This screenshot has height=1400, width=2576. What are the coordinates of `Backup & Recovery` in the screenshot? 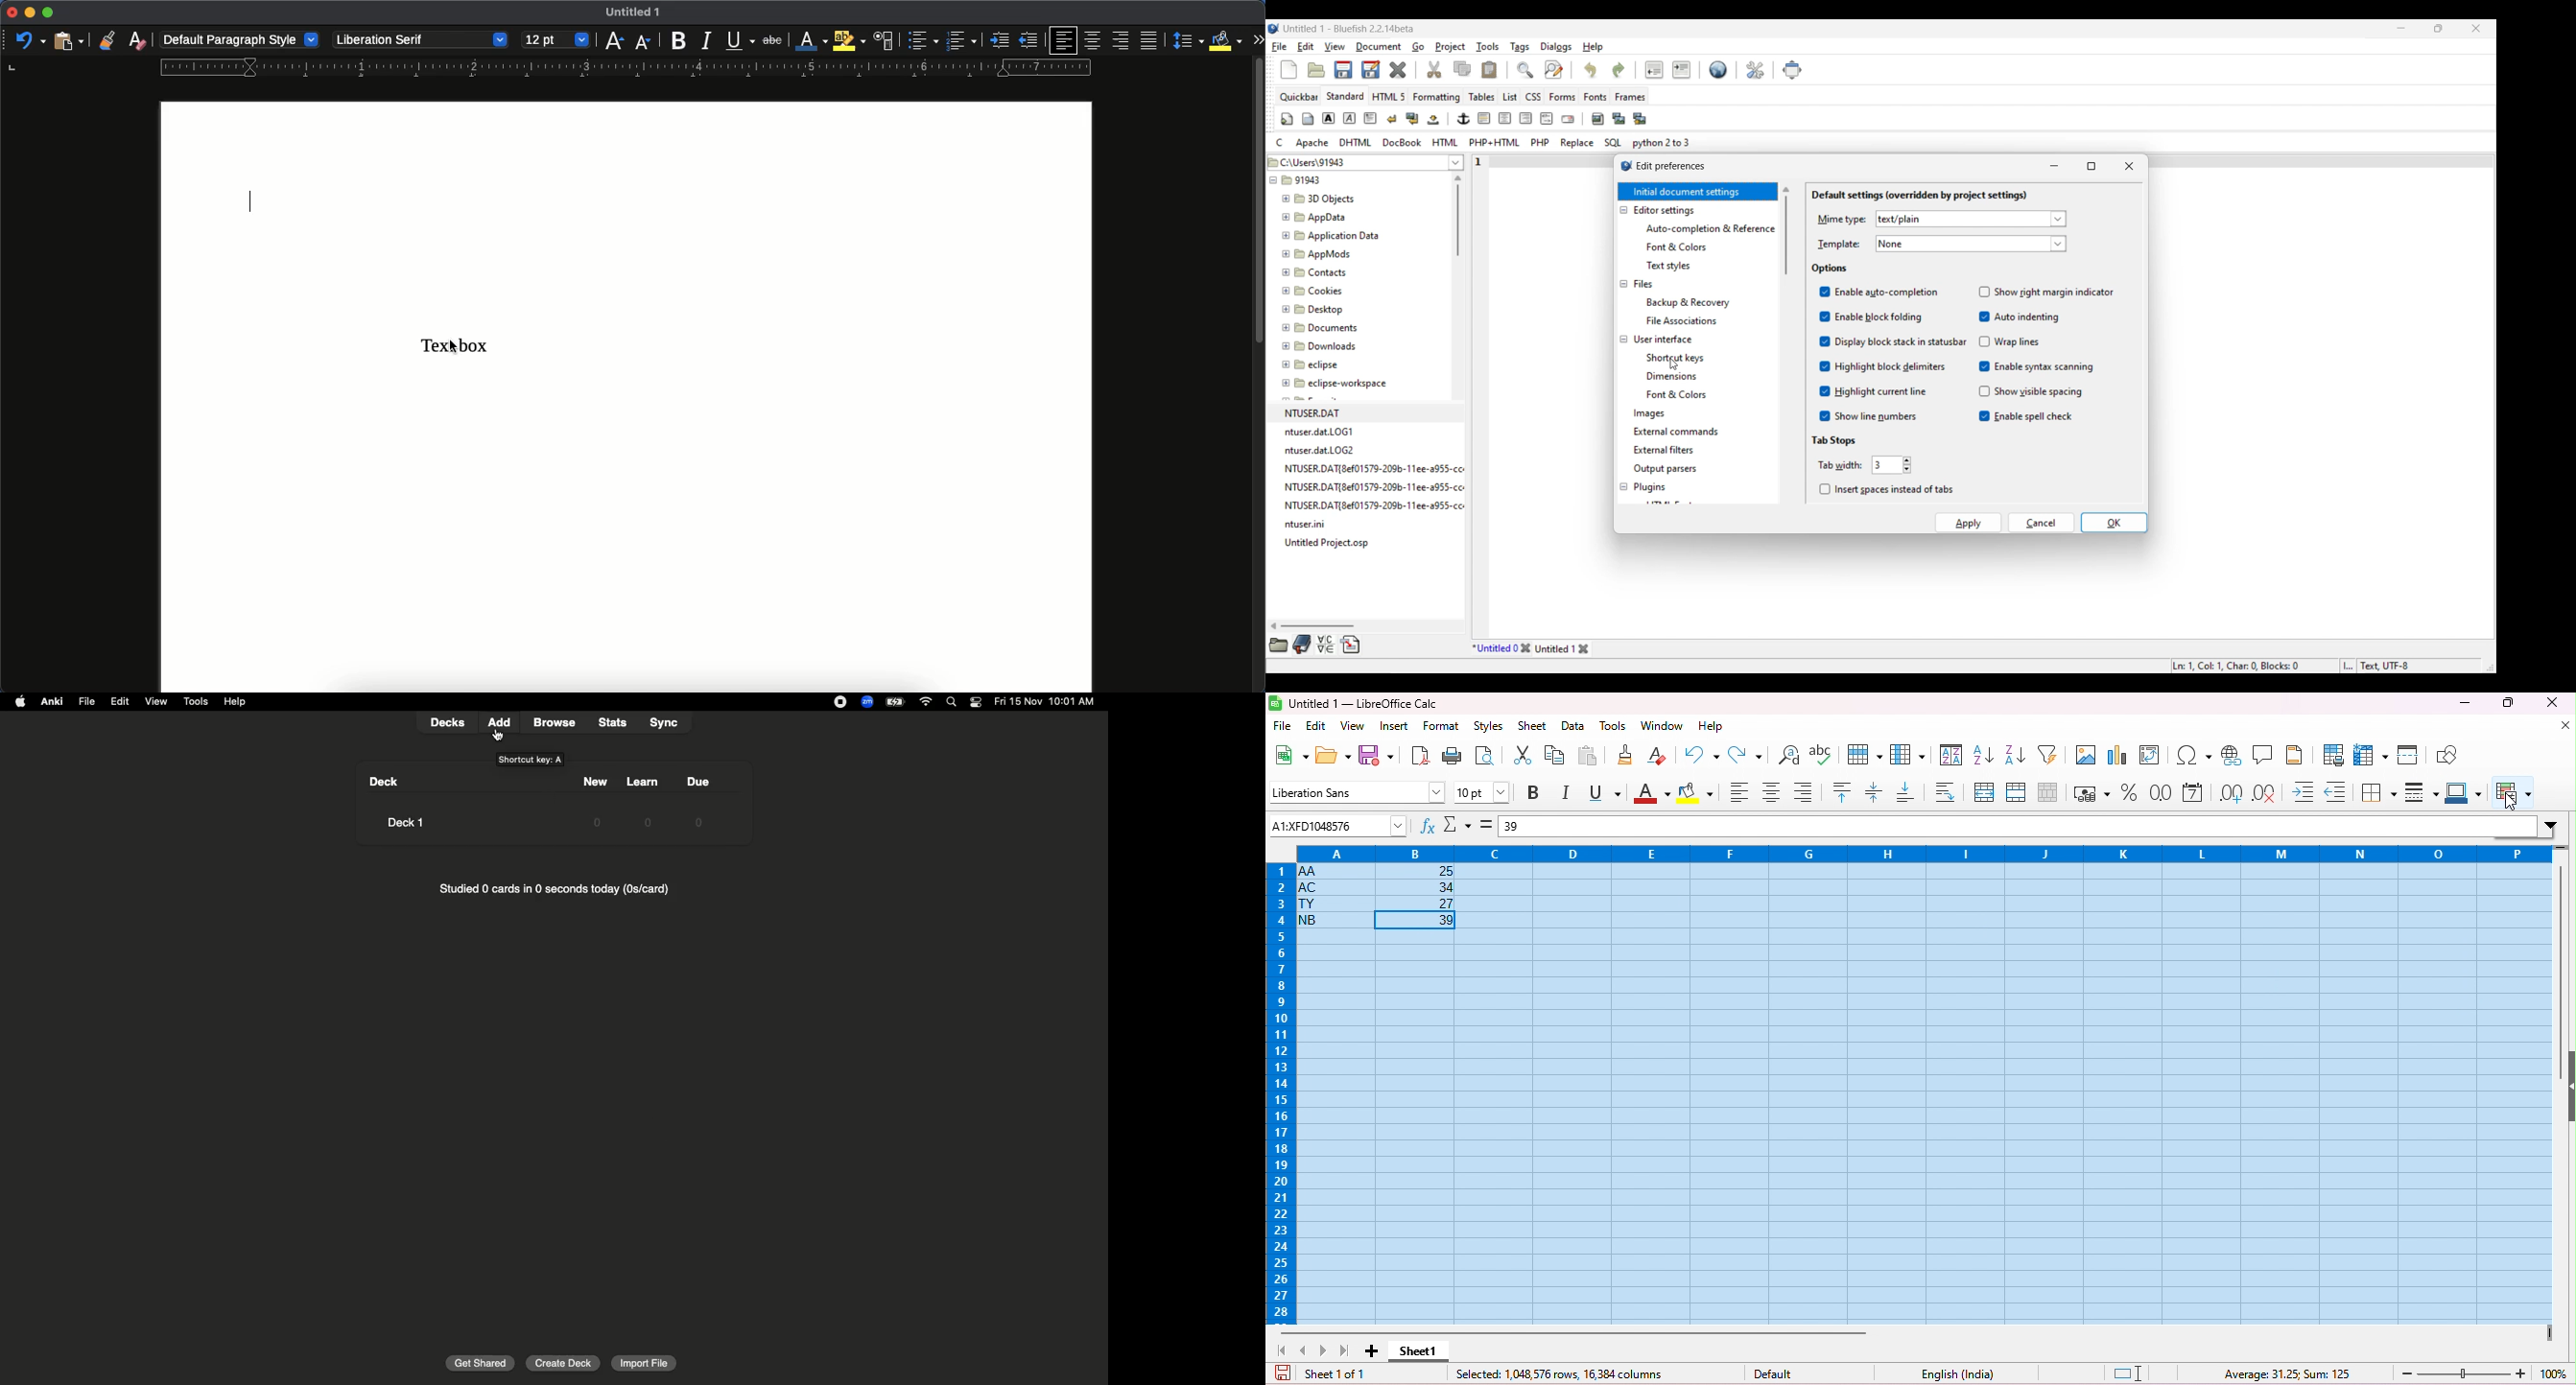 It's located at (1691, 302).